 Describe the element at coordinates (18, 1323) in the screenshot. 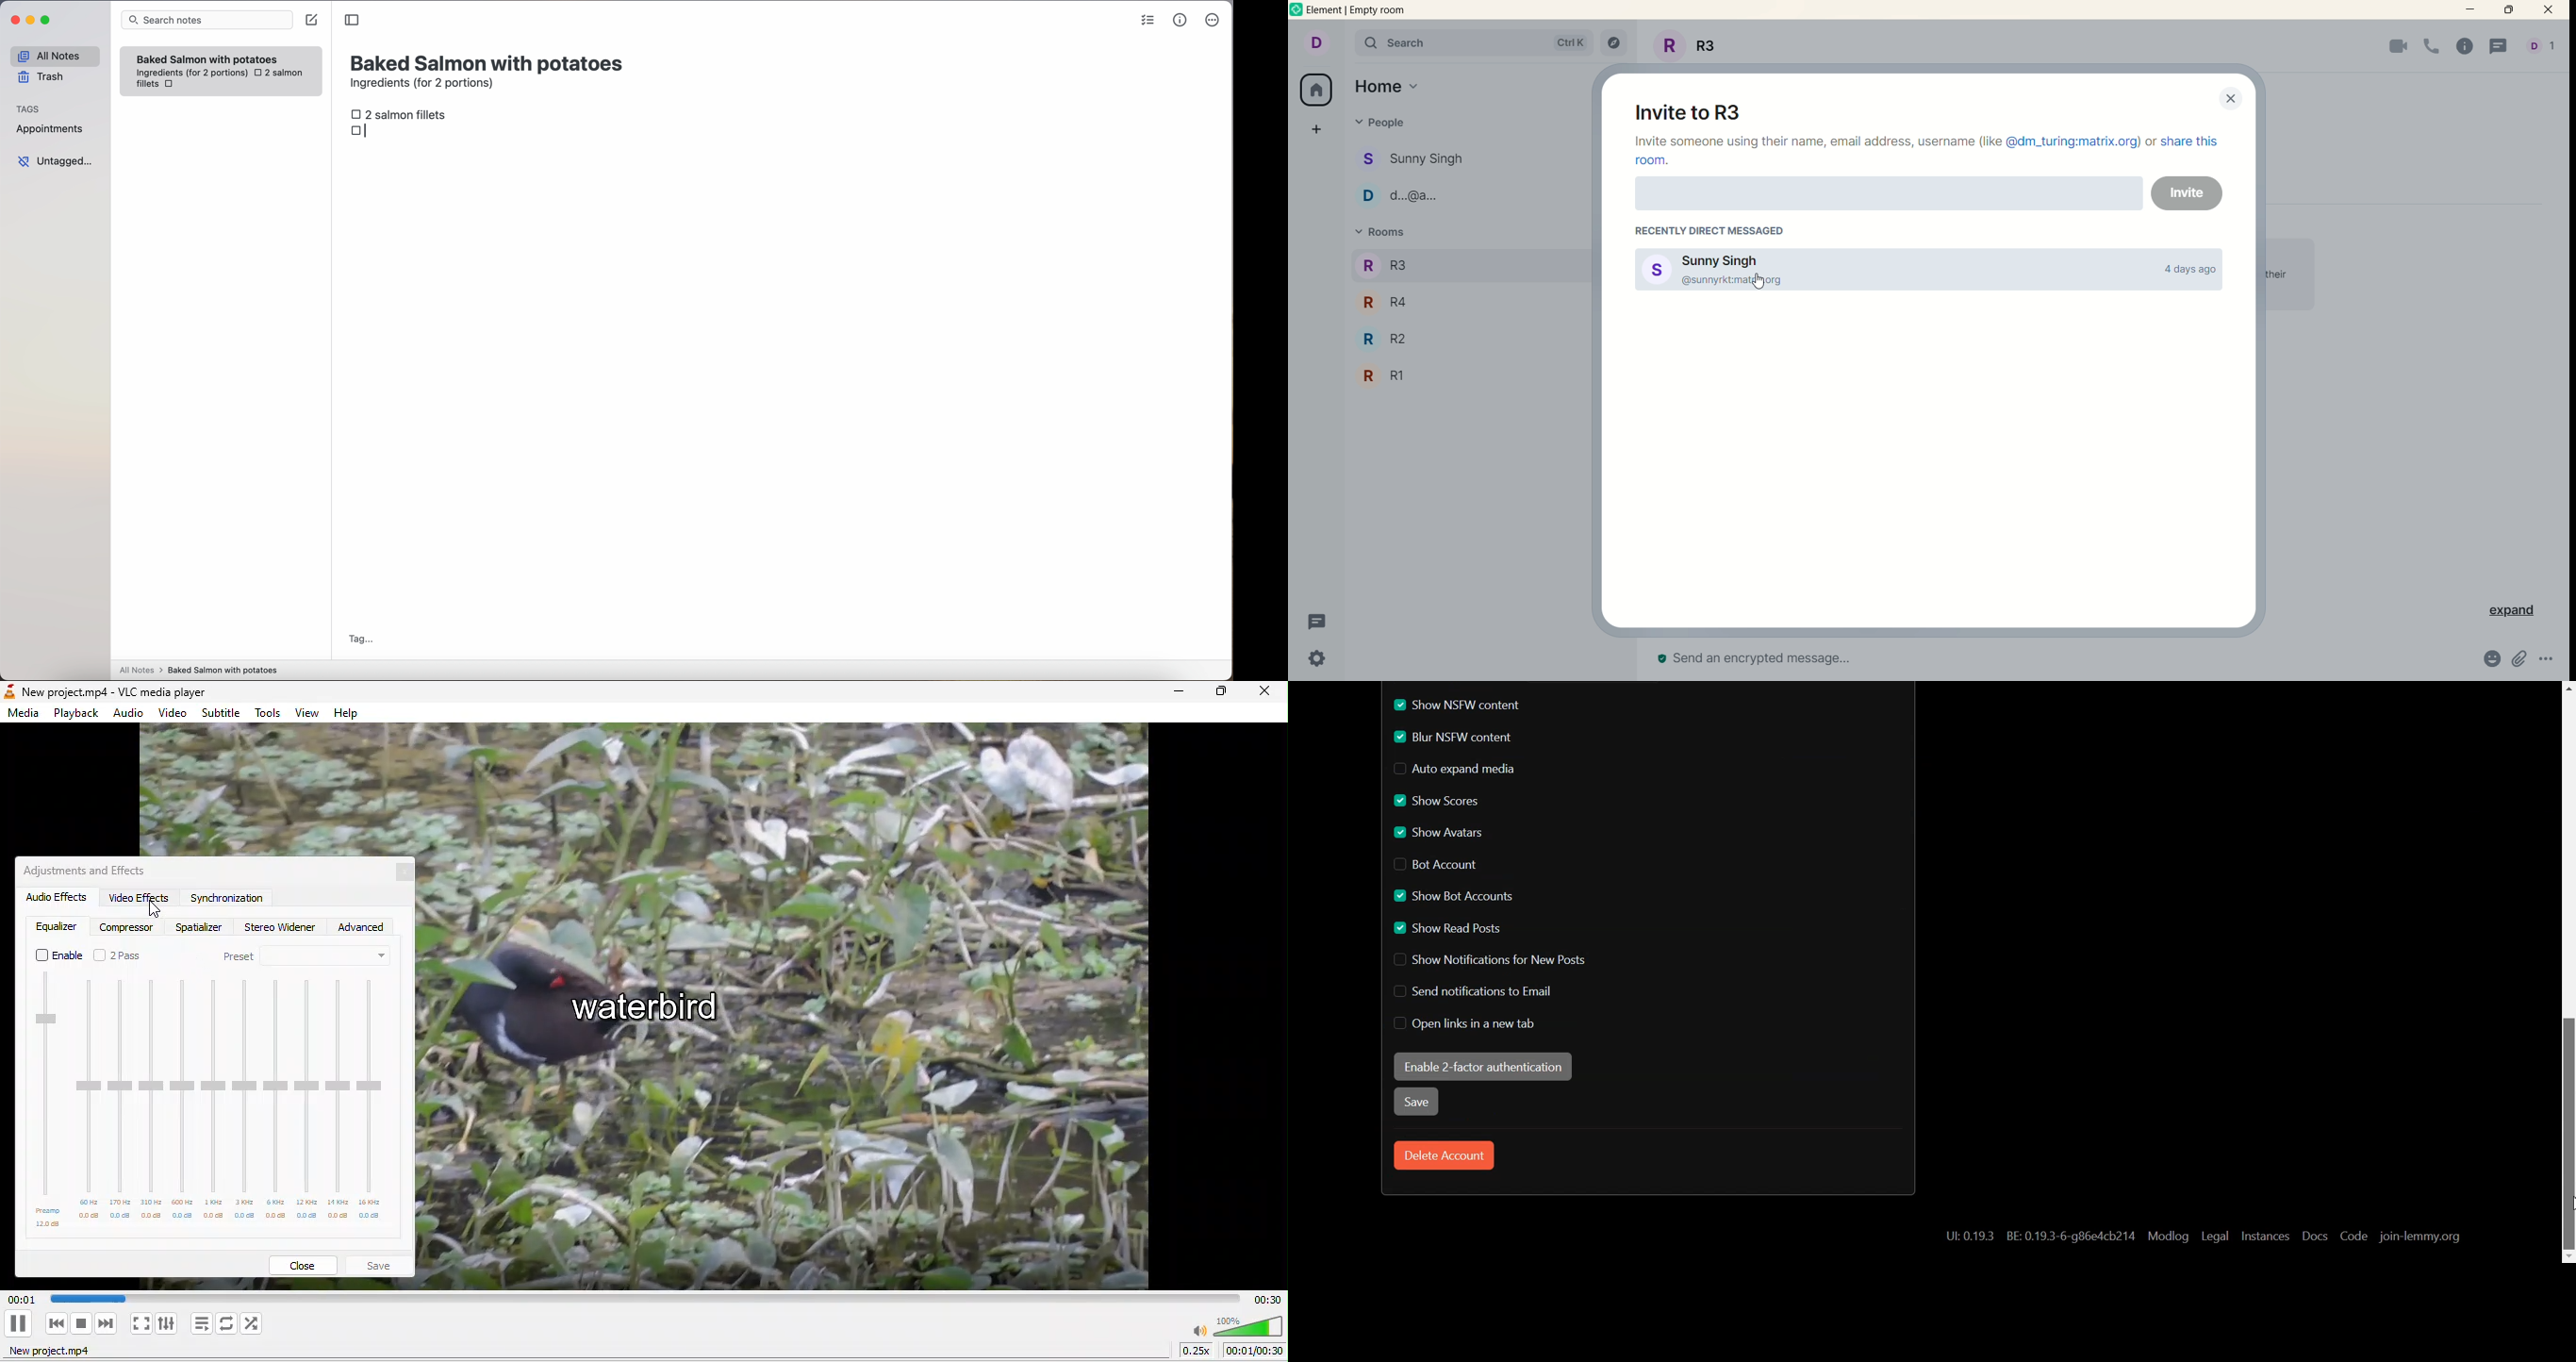

I see `play` at that location.